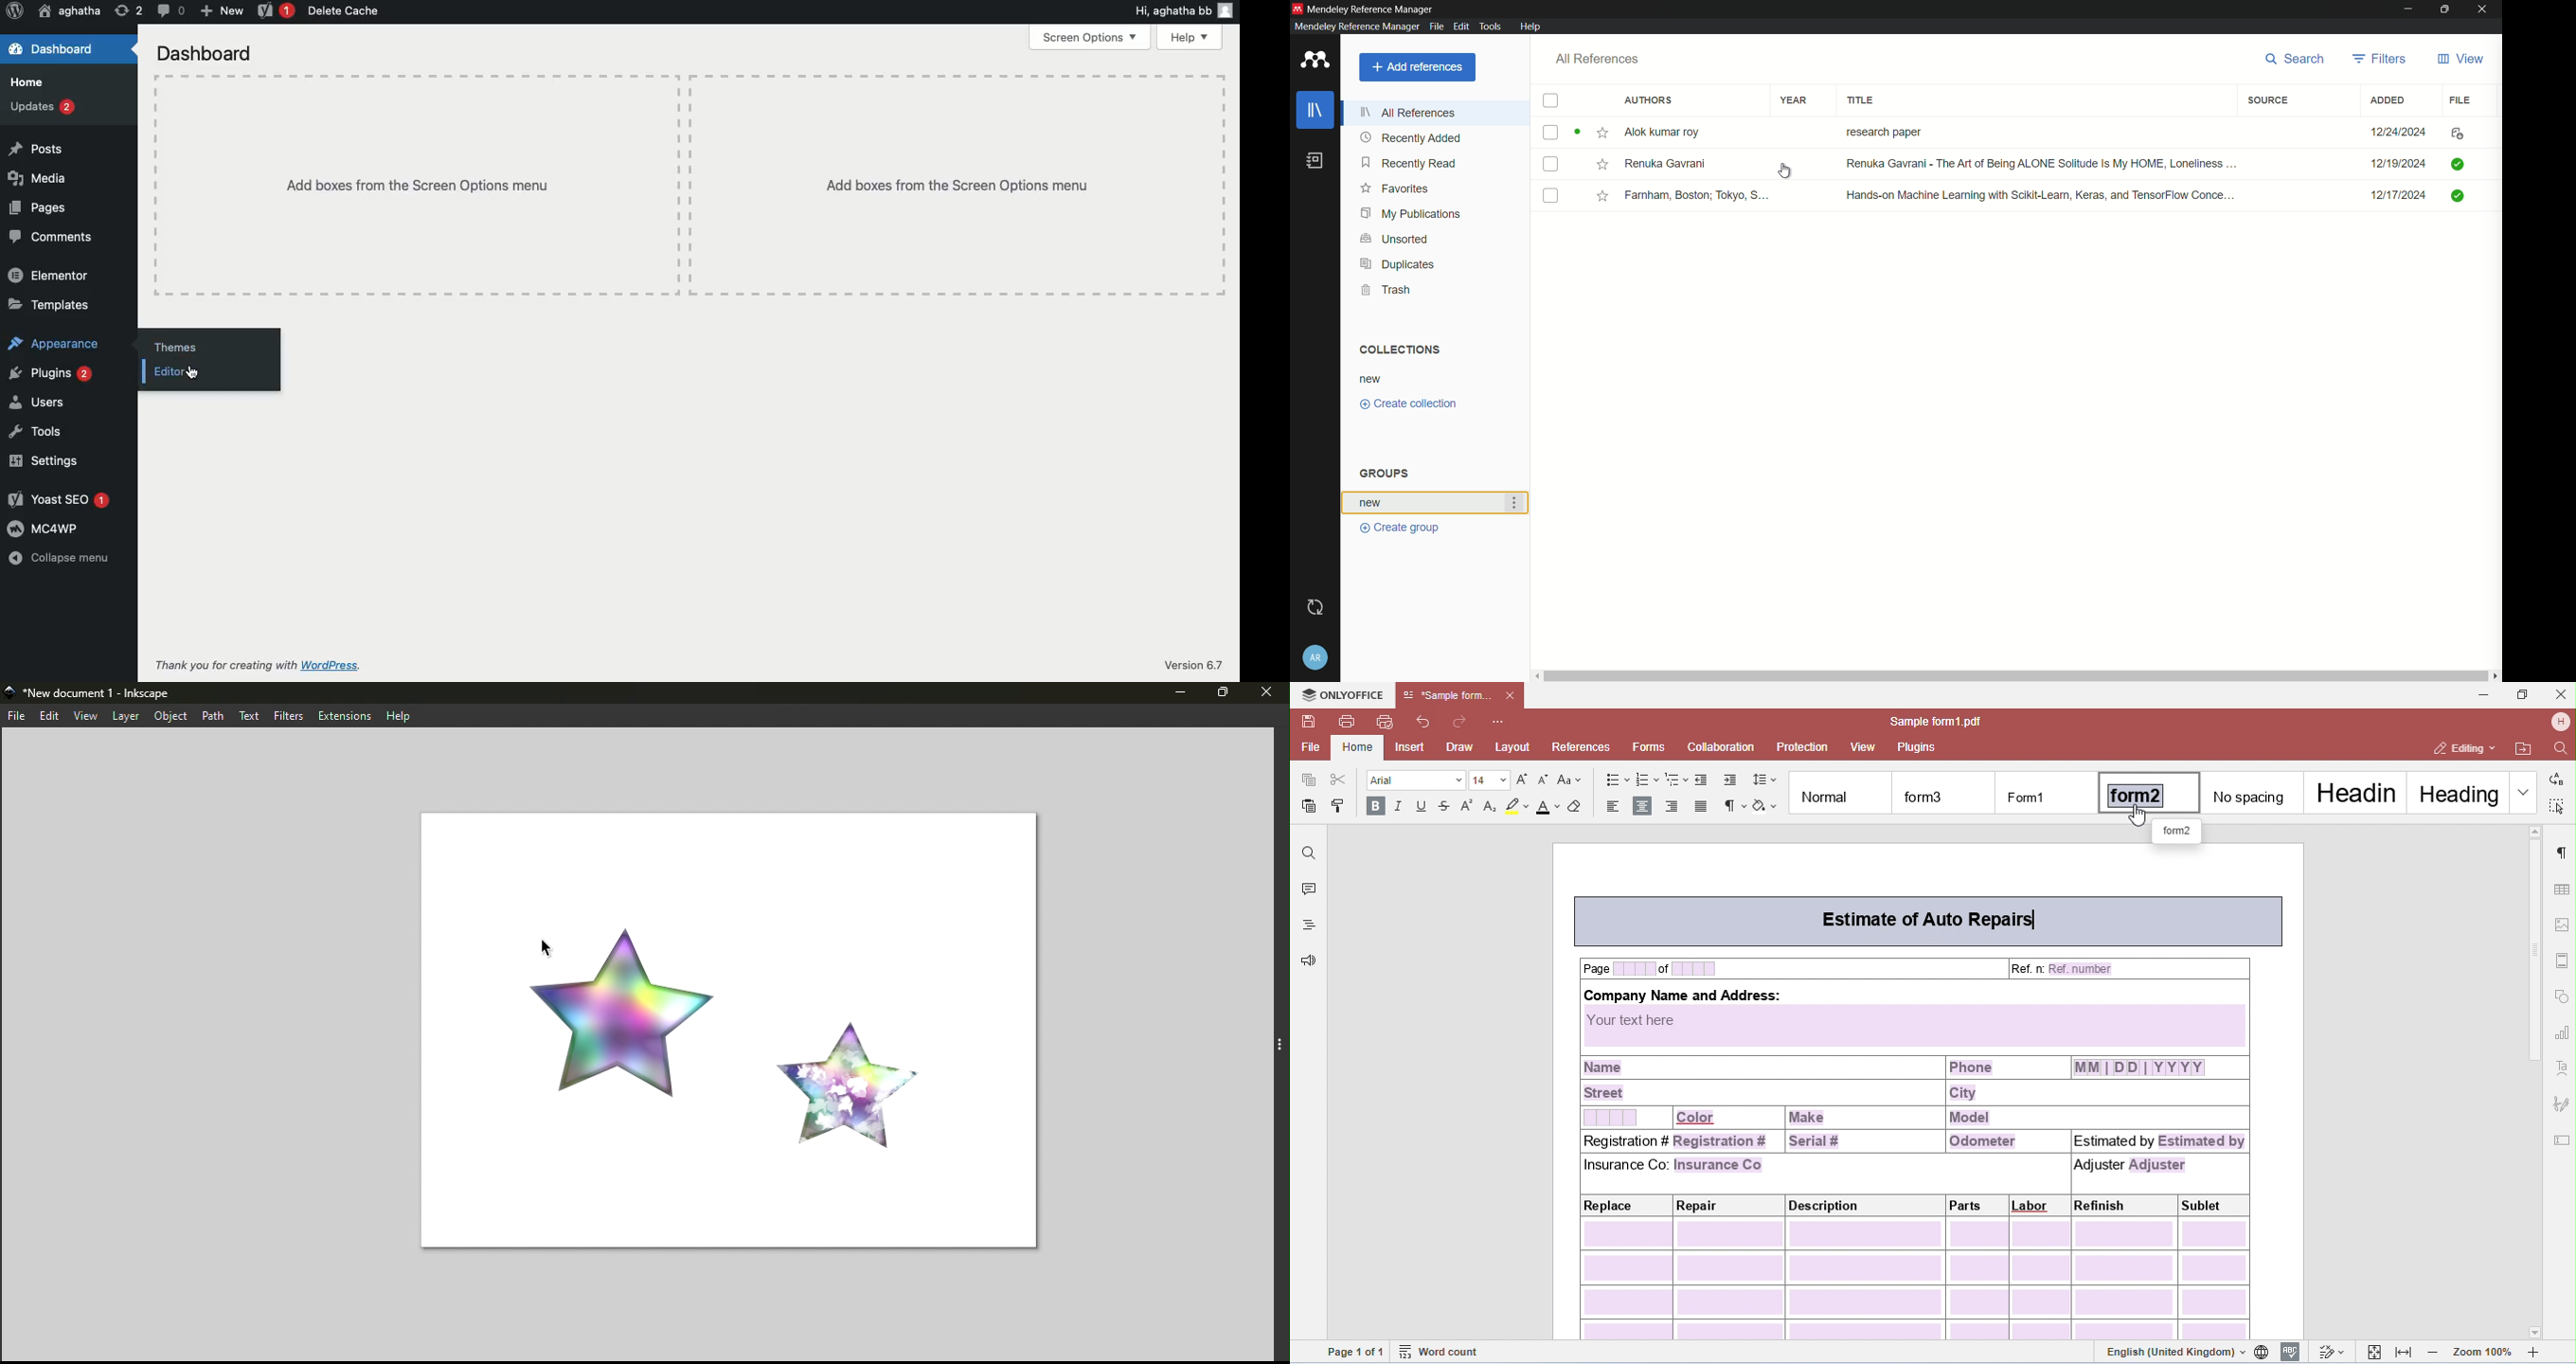 The width and height of the screenshot is (2576, 1372). What do you see at coordinates (40, 207) in the screenshot?
I see `Pages` at bounding box center [40, 207].